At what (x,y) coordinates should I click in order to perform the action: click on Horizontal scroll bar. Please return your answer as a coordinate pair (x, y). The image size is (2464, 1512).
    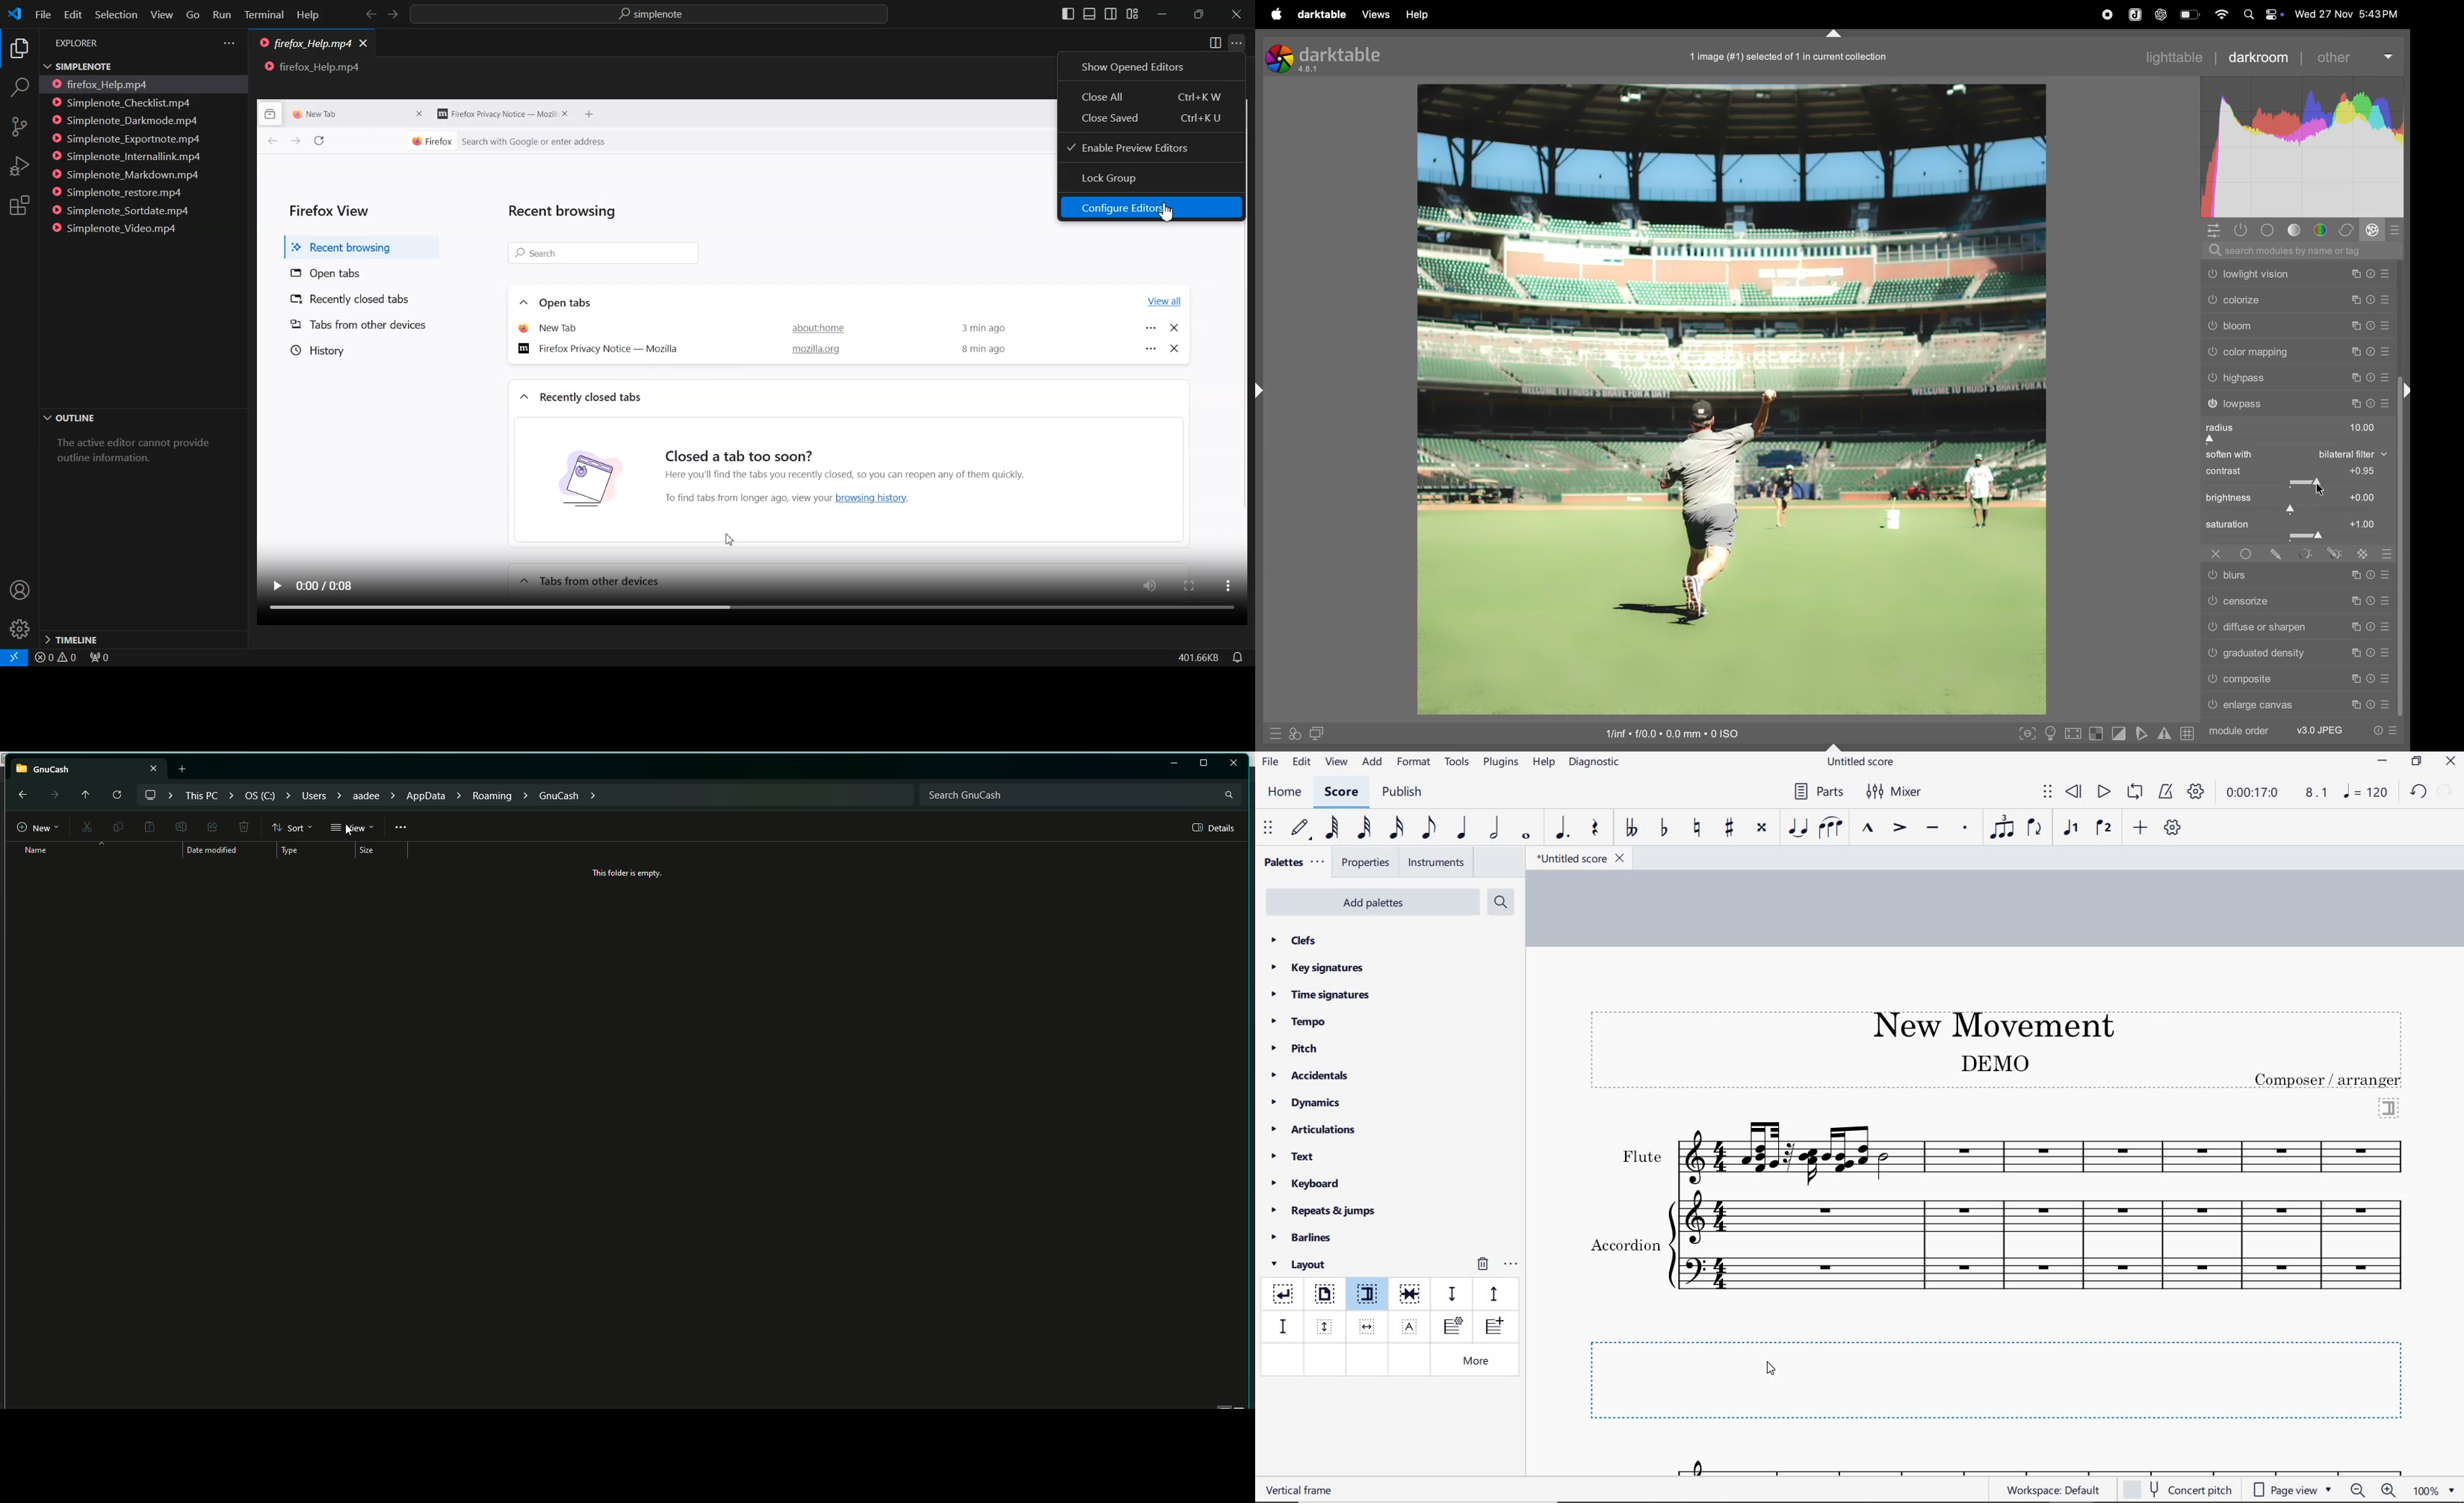
    Looking at the image, I should click on (739, 611).